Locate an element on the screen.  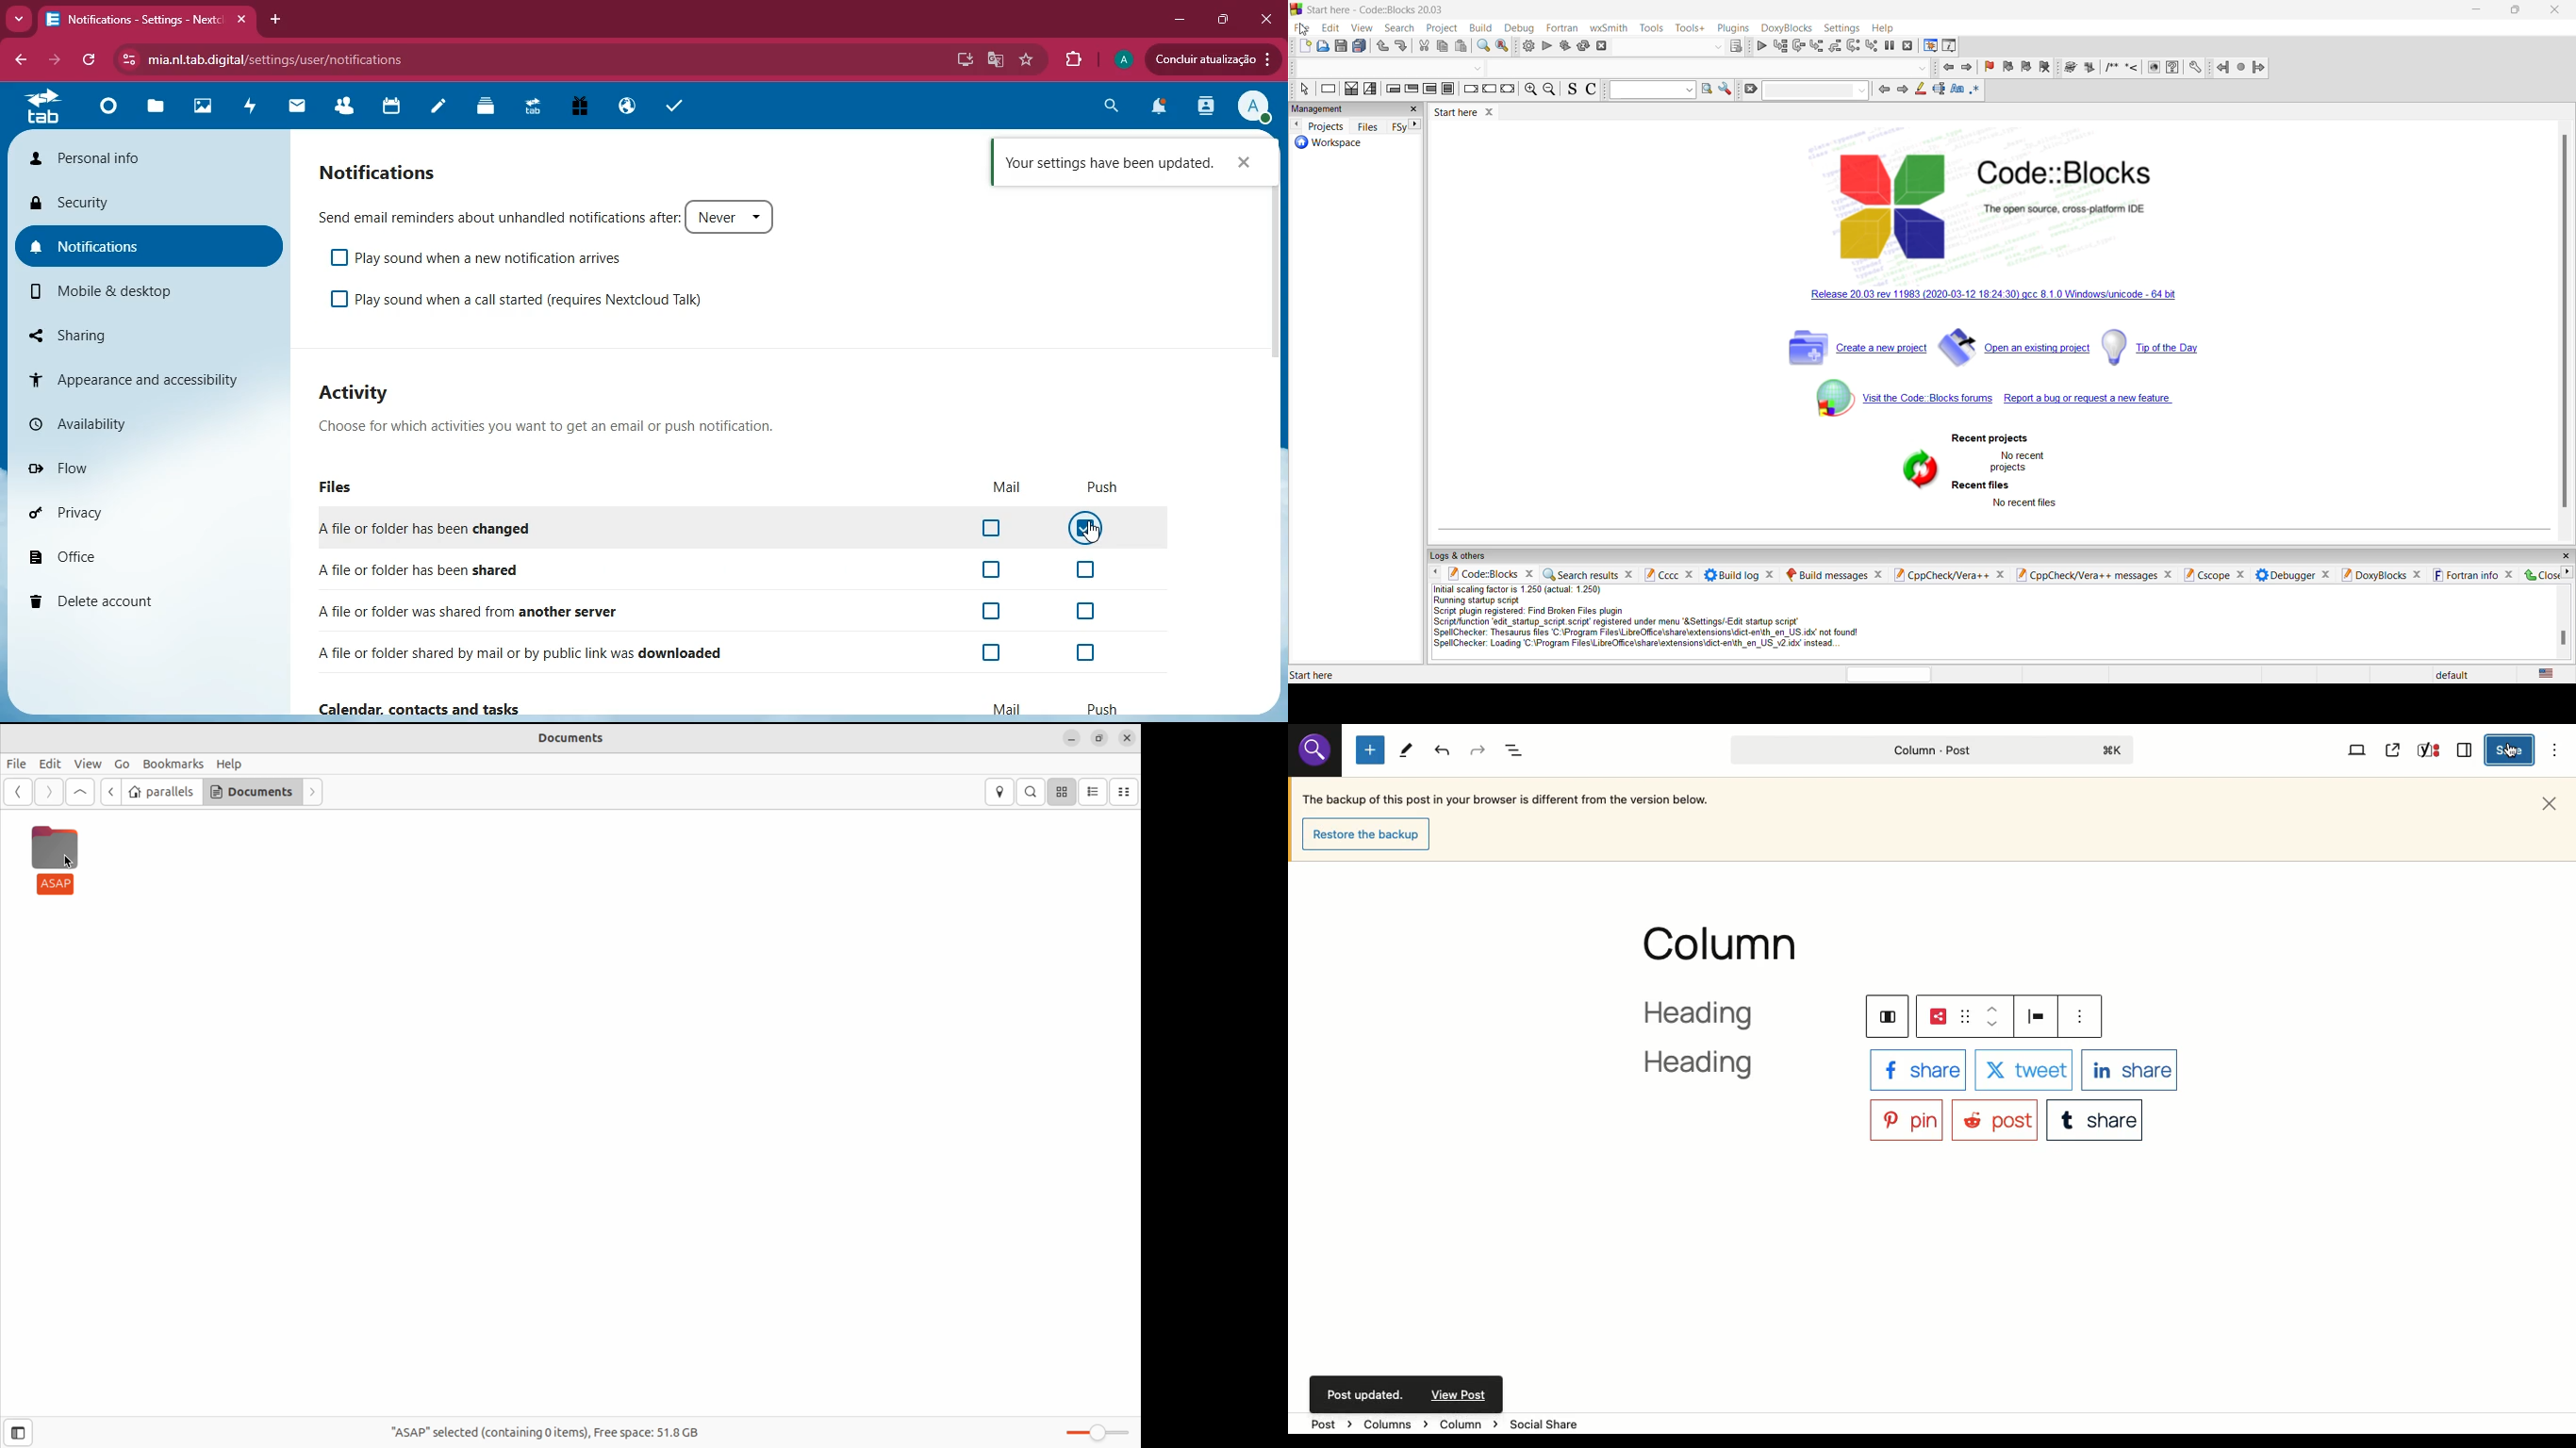
confirmation is located at coordinates (1107, 164).